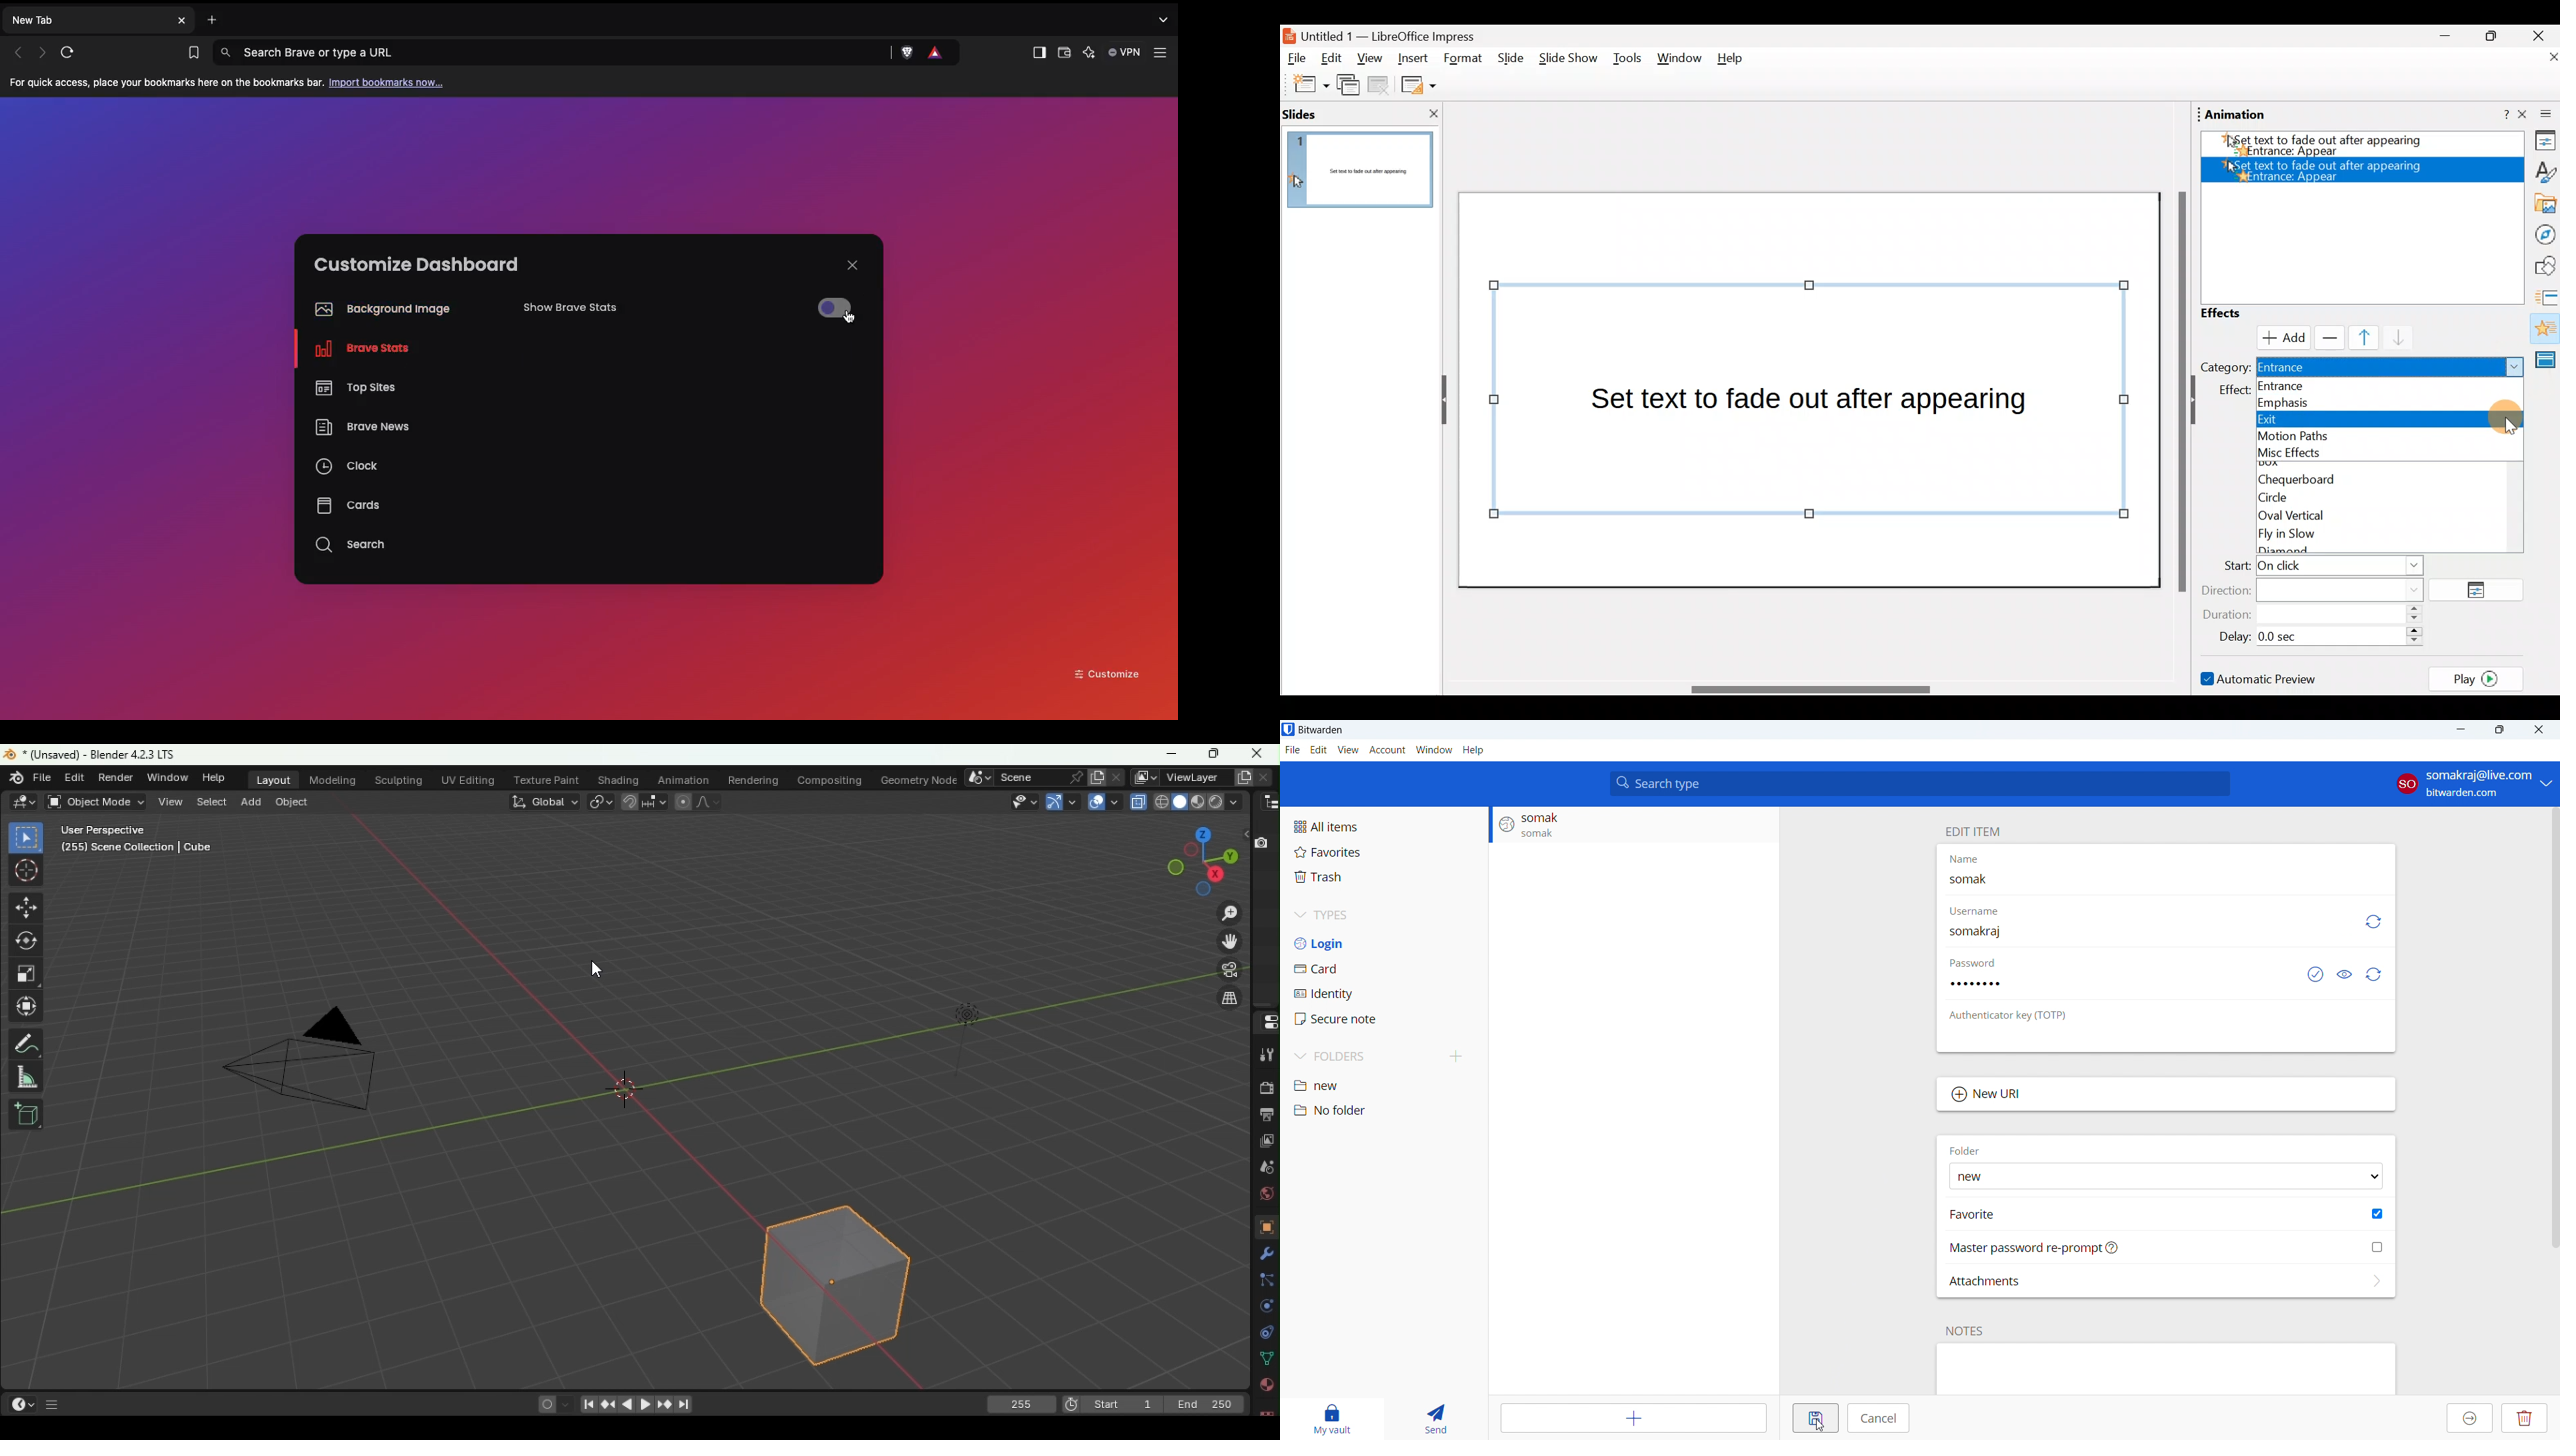 This screenshot has height=1456, width=2576. Describe the element at coordinates (2537, 730) in the screenshot. I see `close` at that location.